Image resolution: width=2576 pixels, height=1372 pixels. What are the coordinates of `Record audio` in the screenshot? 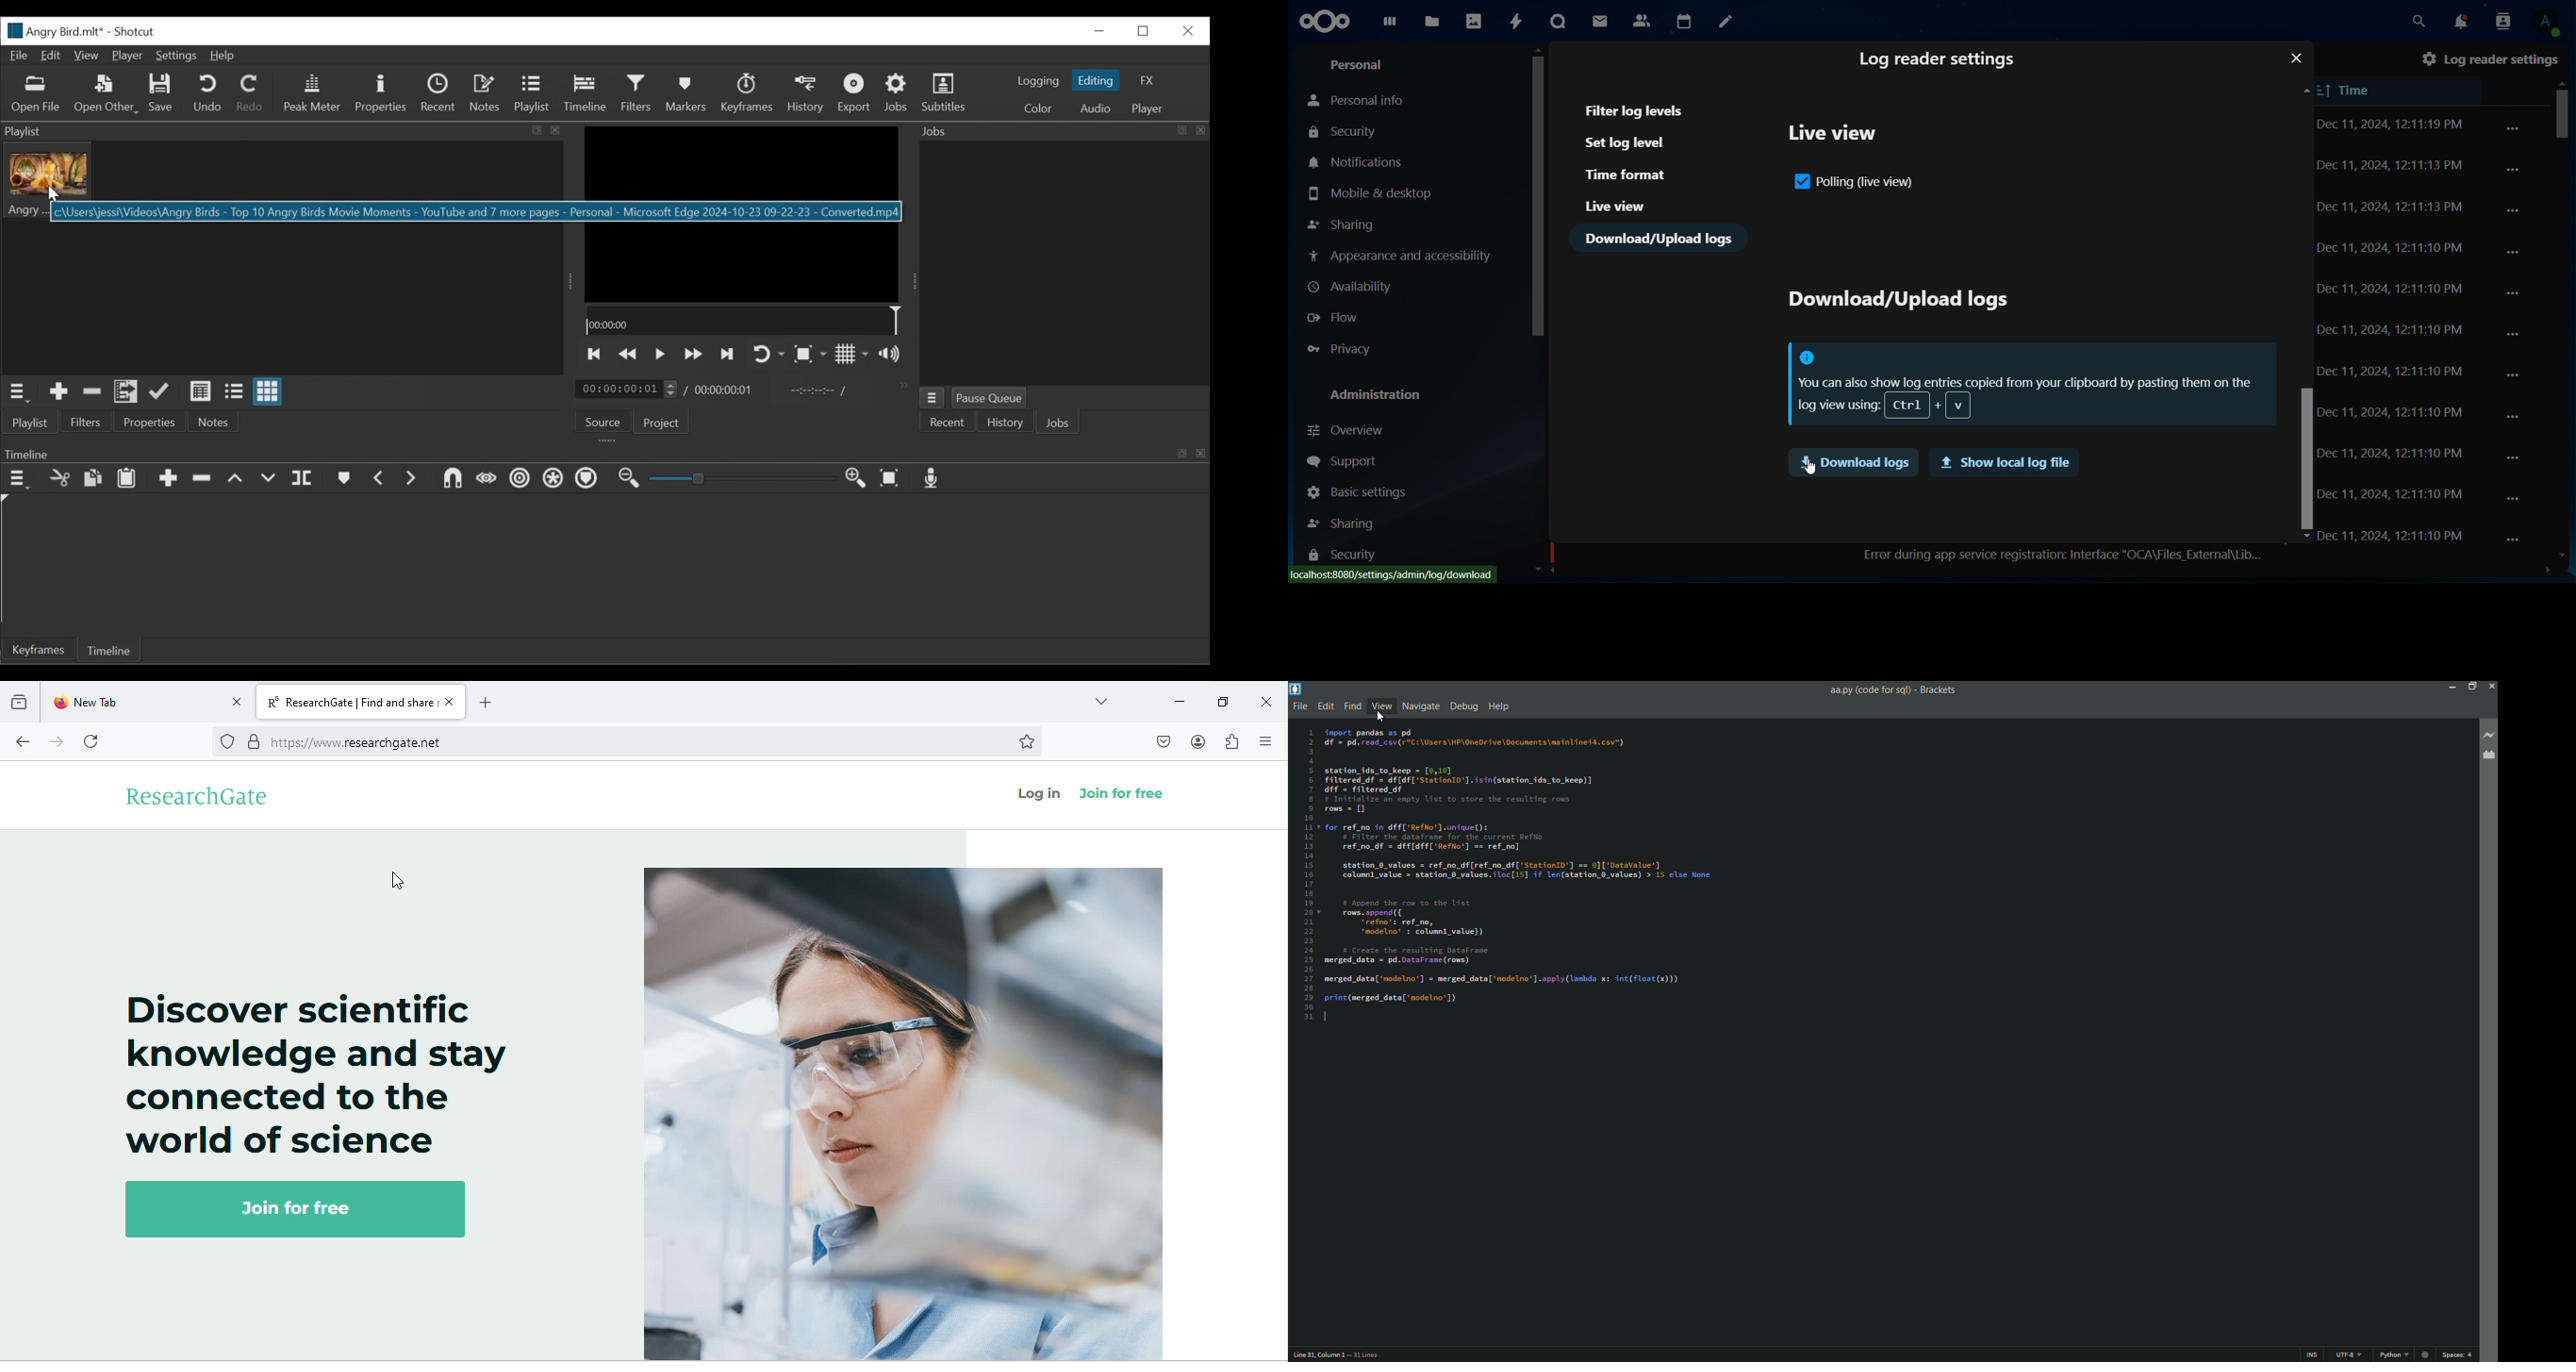 It's located at (932, 479).